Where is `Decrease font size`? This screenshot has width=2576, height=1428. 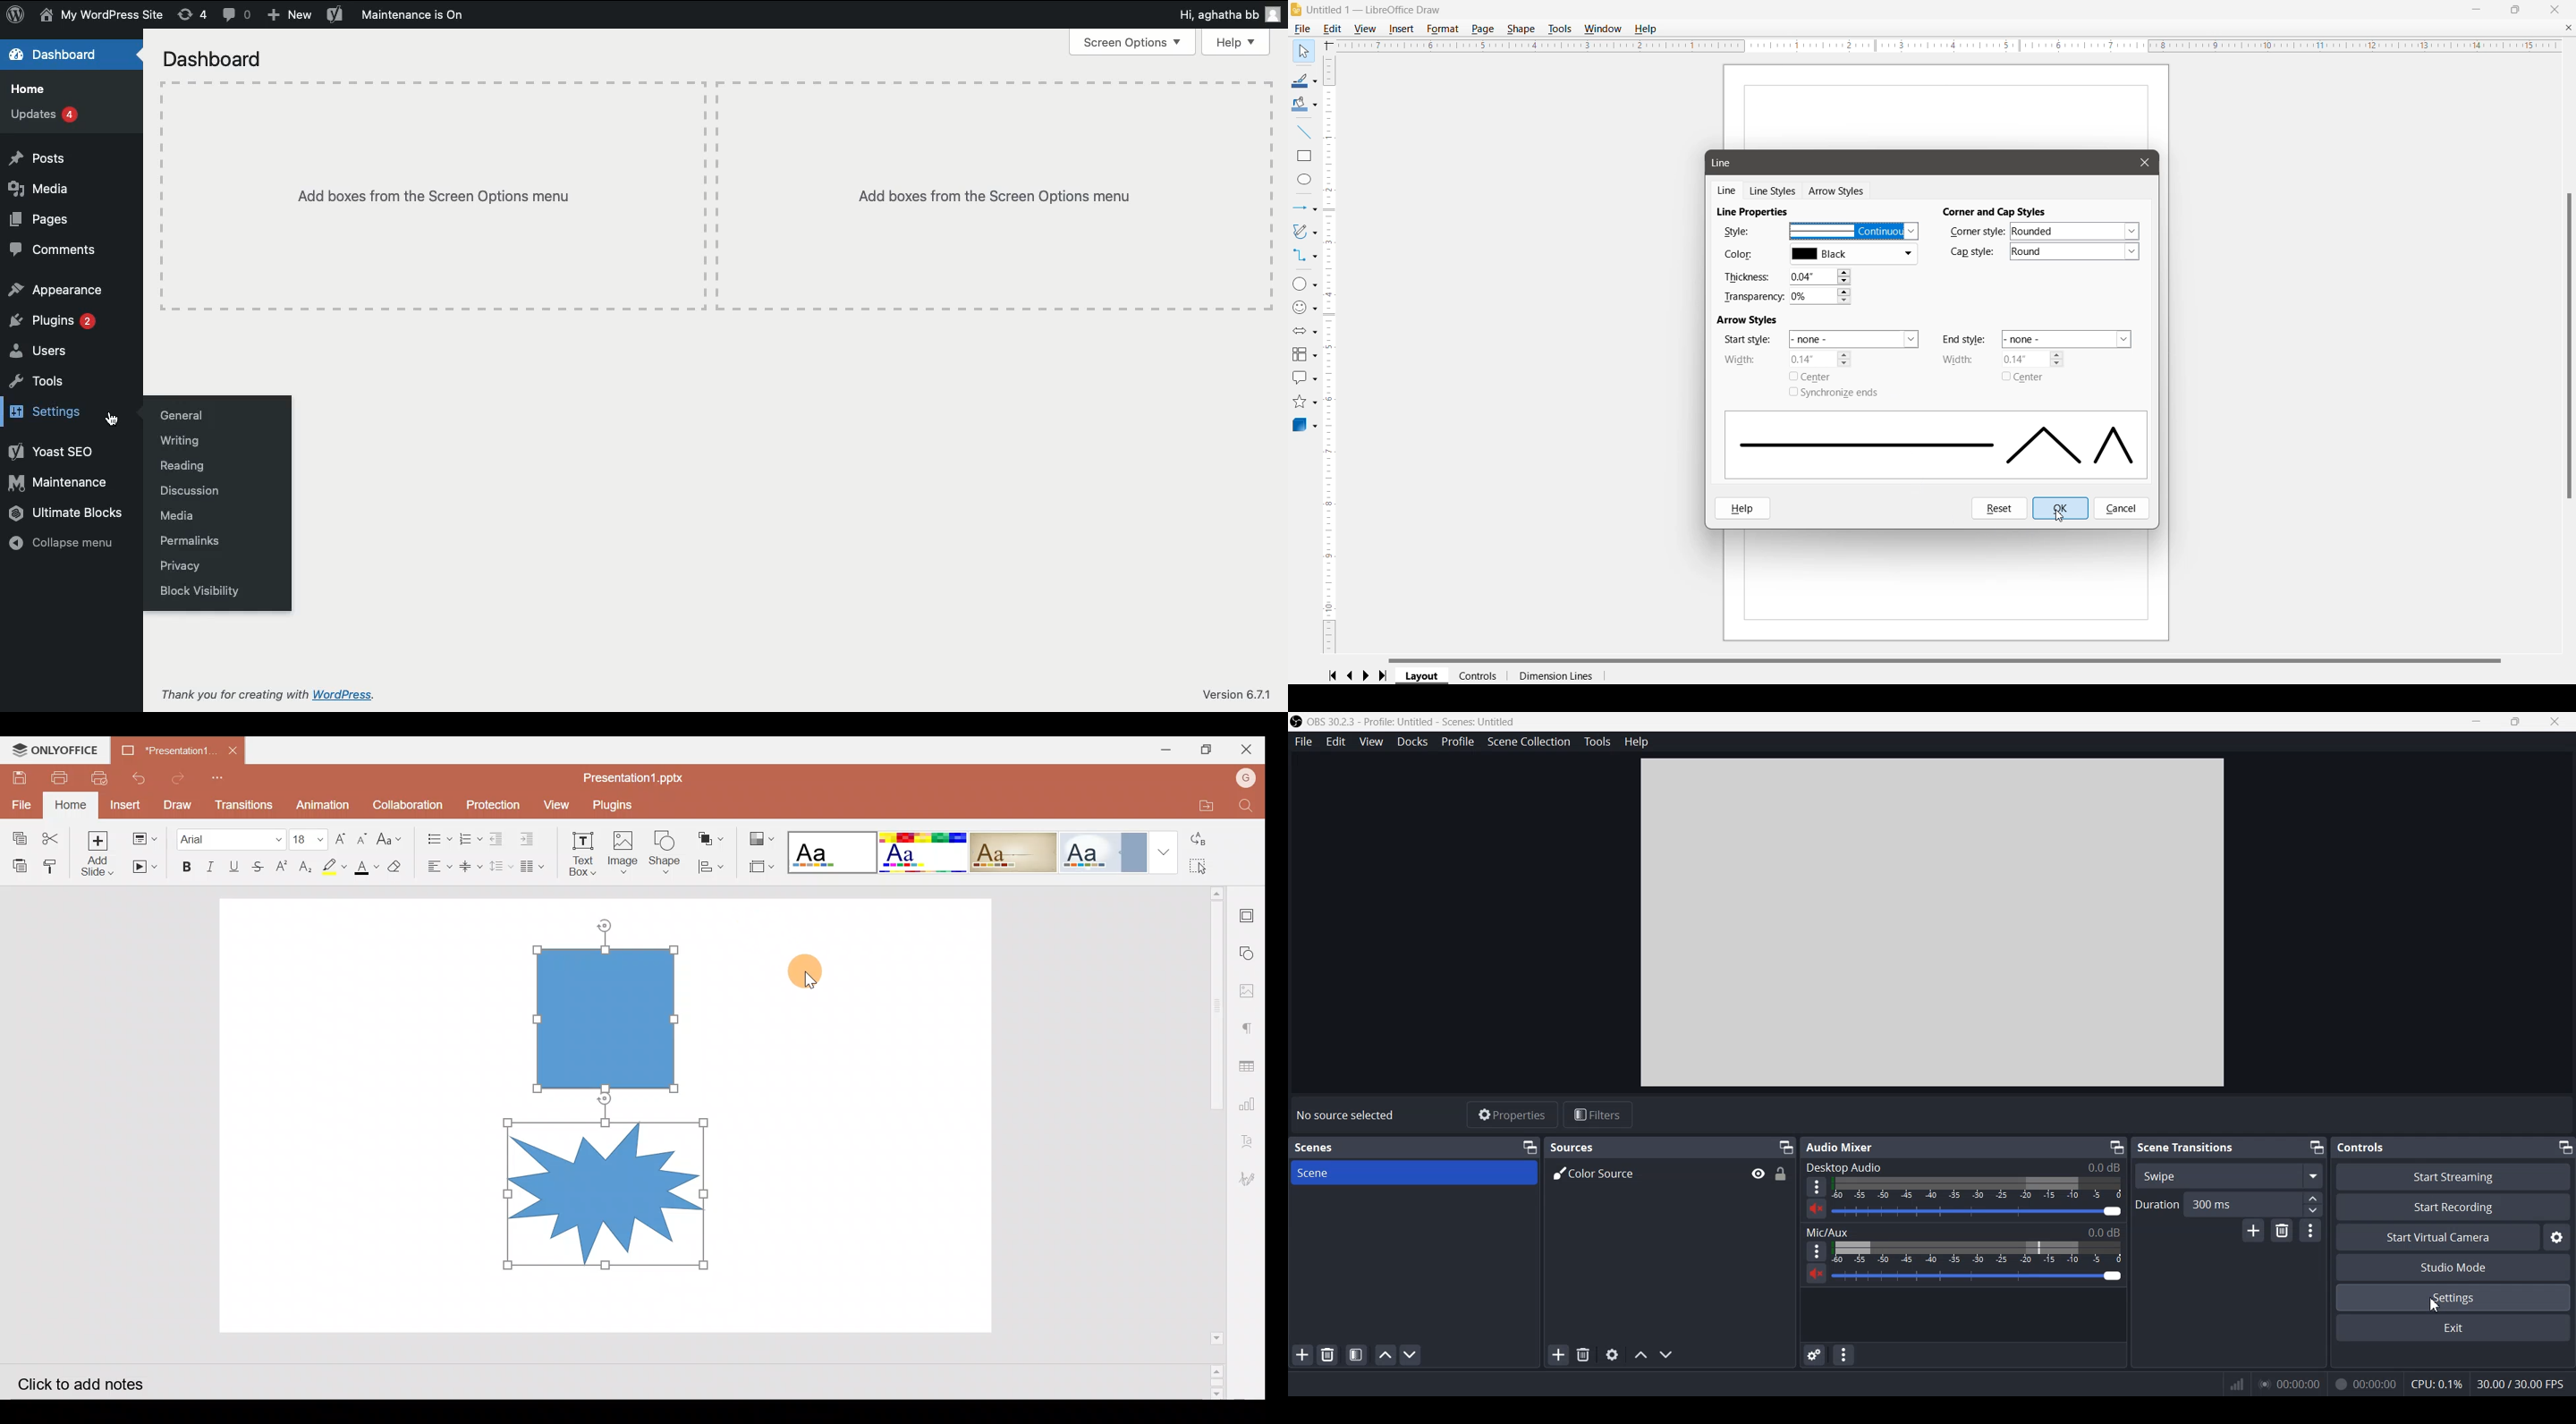
Decrease font size is located at coordinates (365, 837).